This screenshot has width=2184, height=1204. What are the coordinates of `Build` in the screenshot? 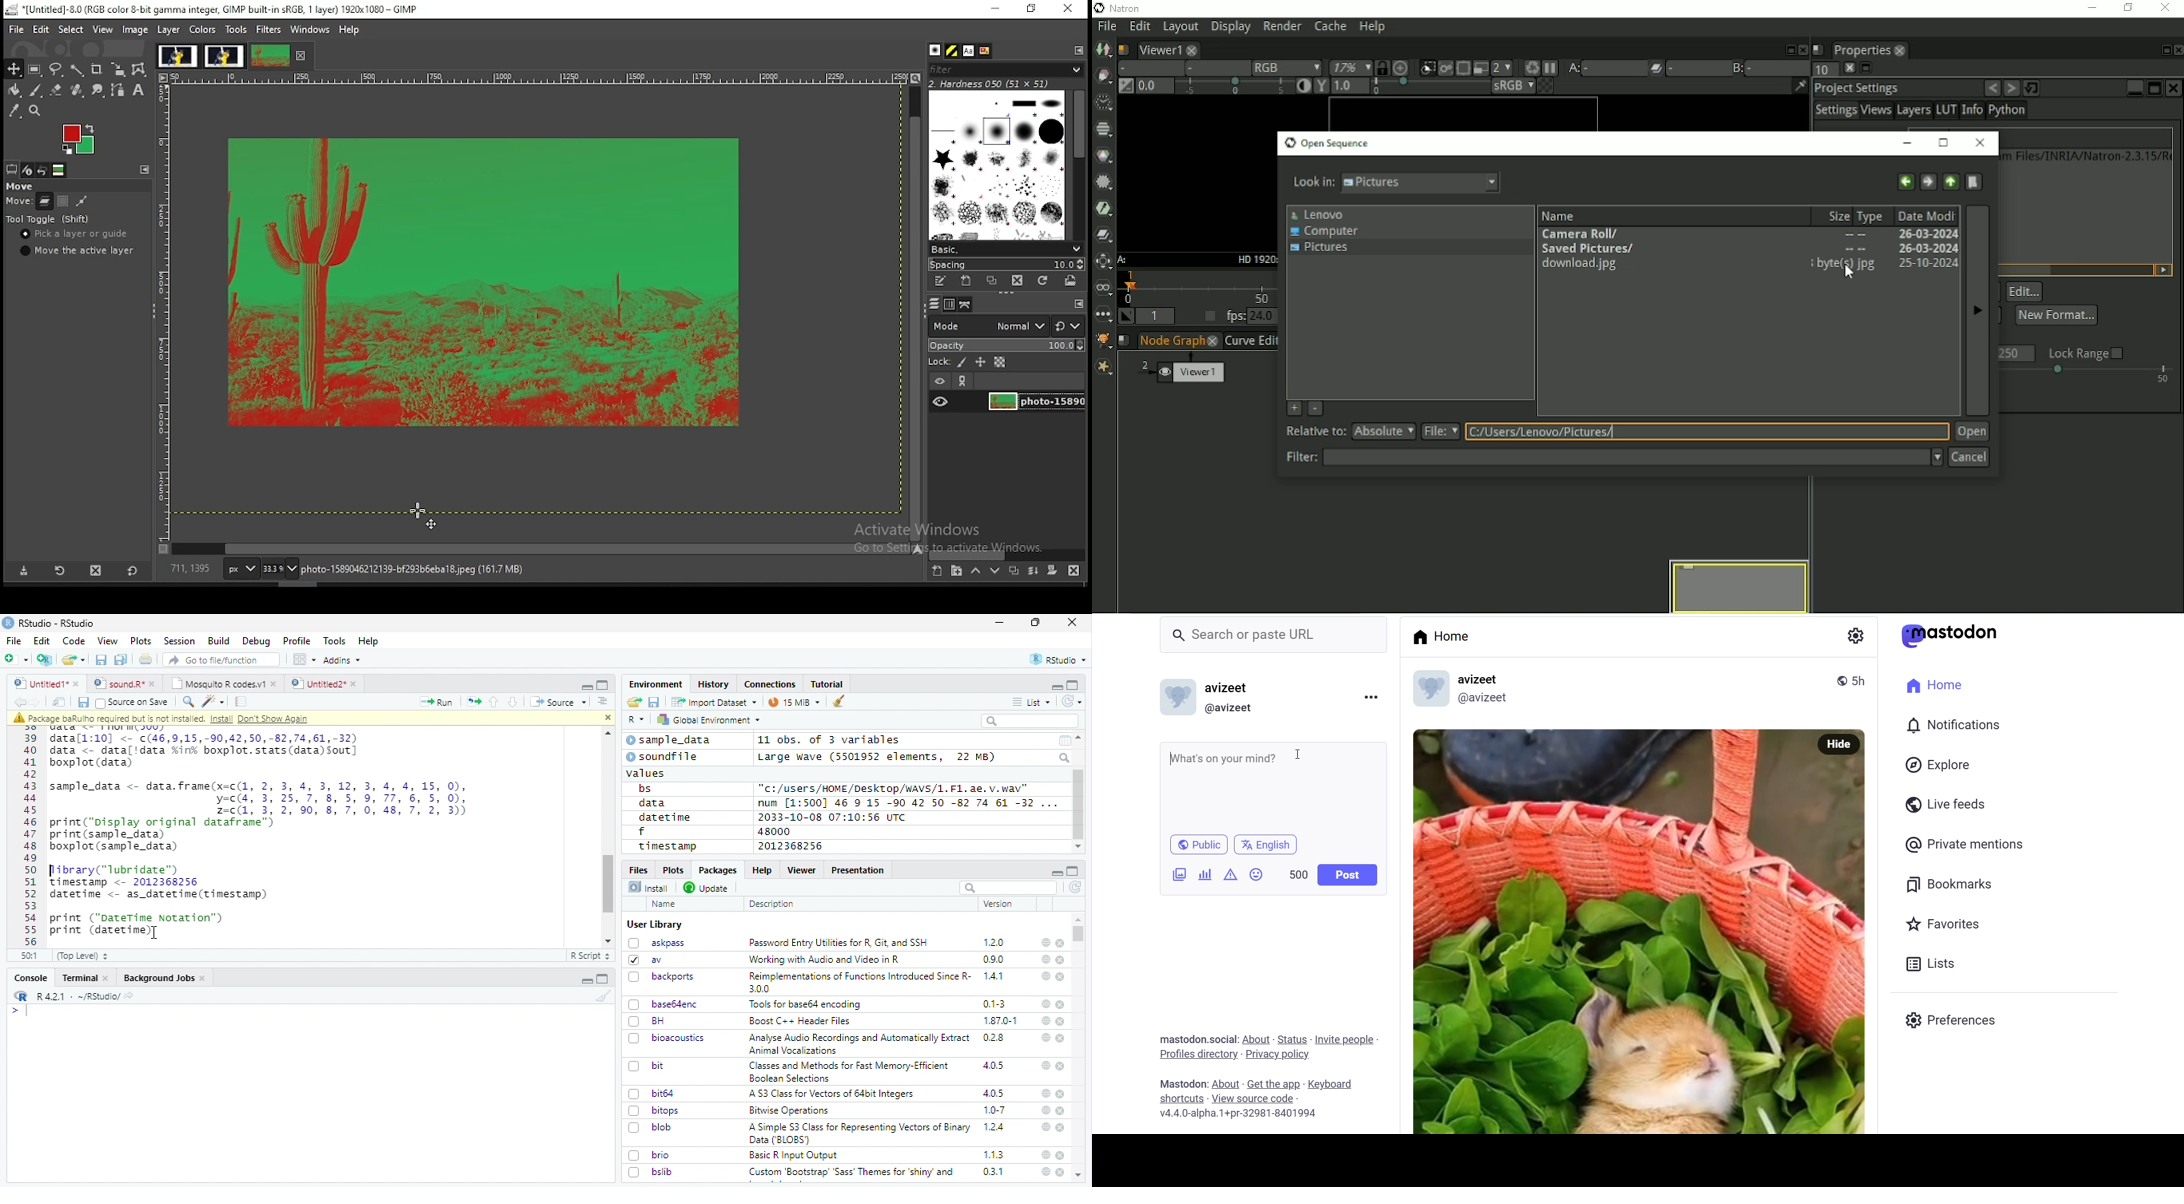 It's located at (218, 641).